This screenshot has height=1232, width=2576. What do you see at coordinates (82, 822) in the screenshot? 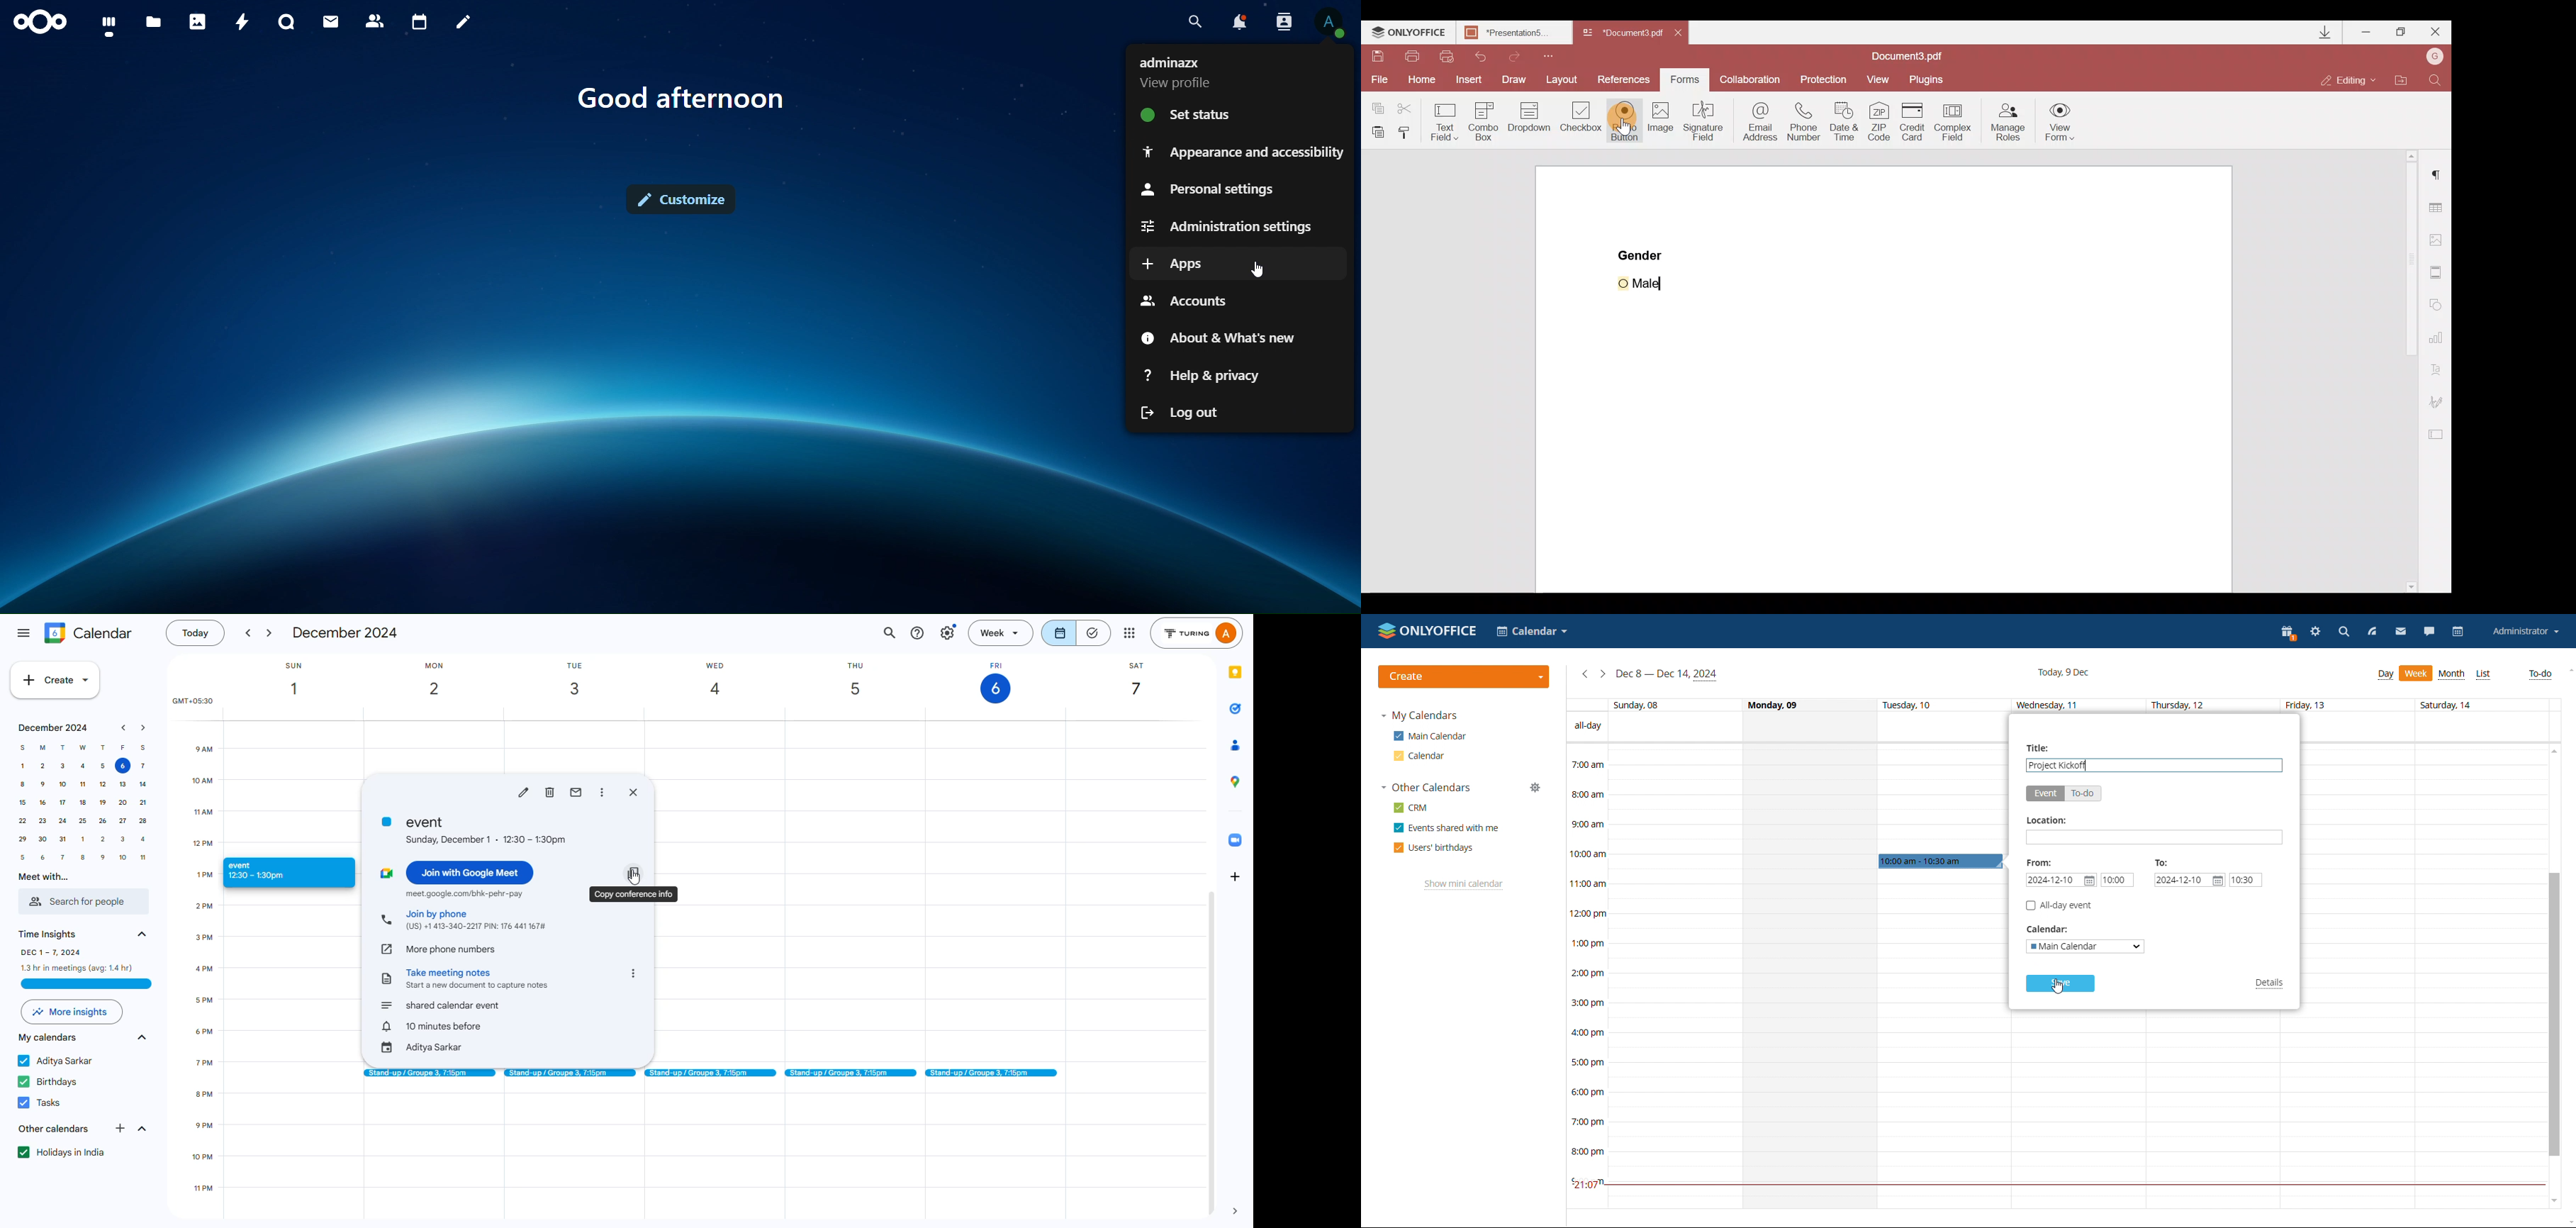
I see `25` at bounding box center [82, 822].